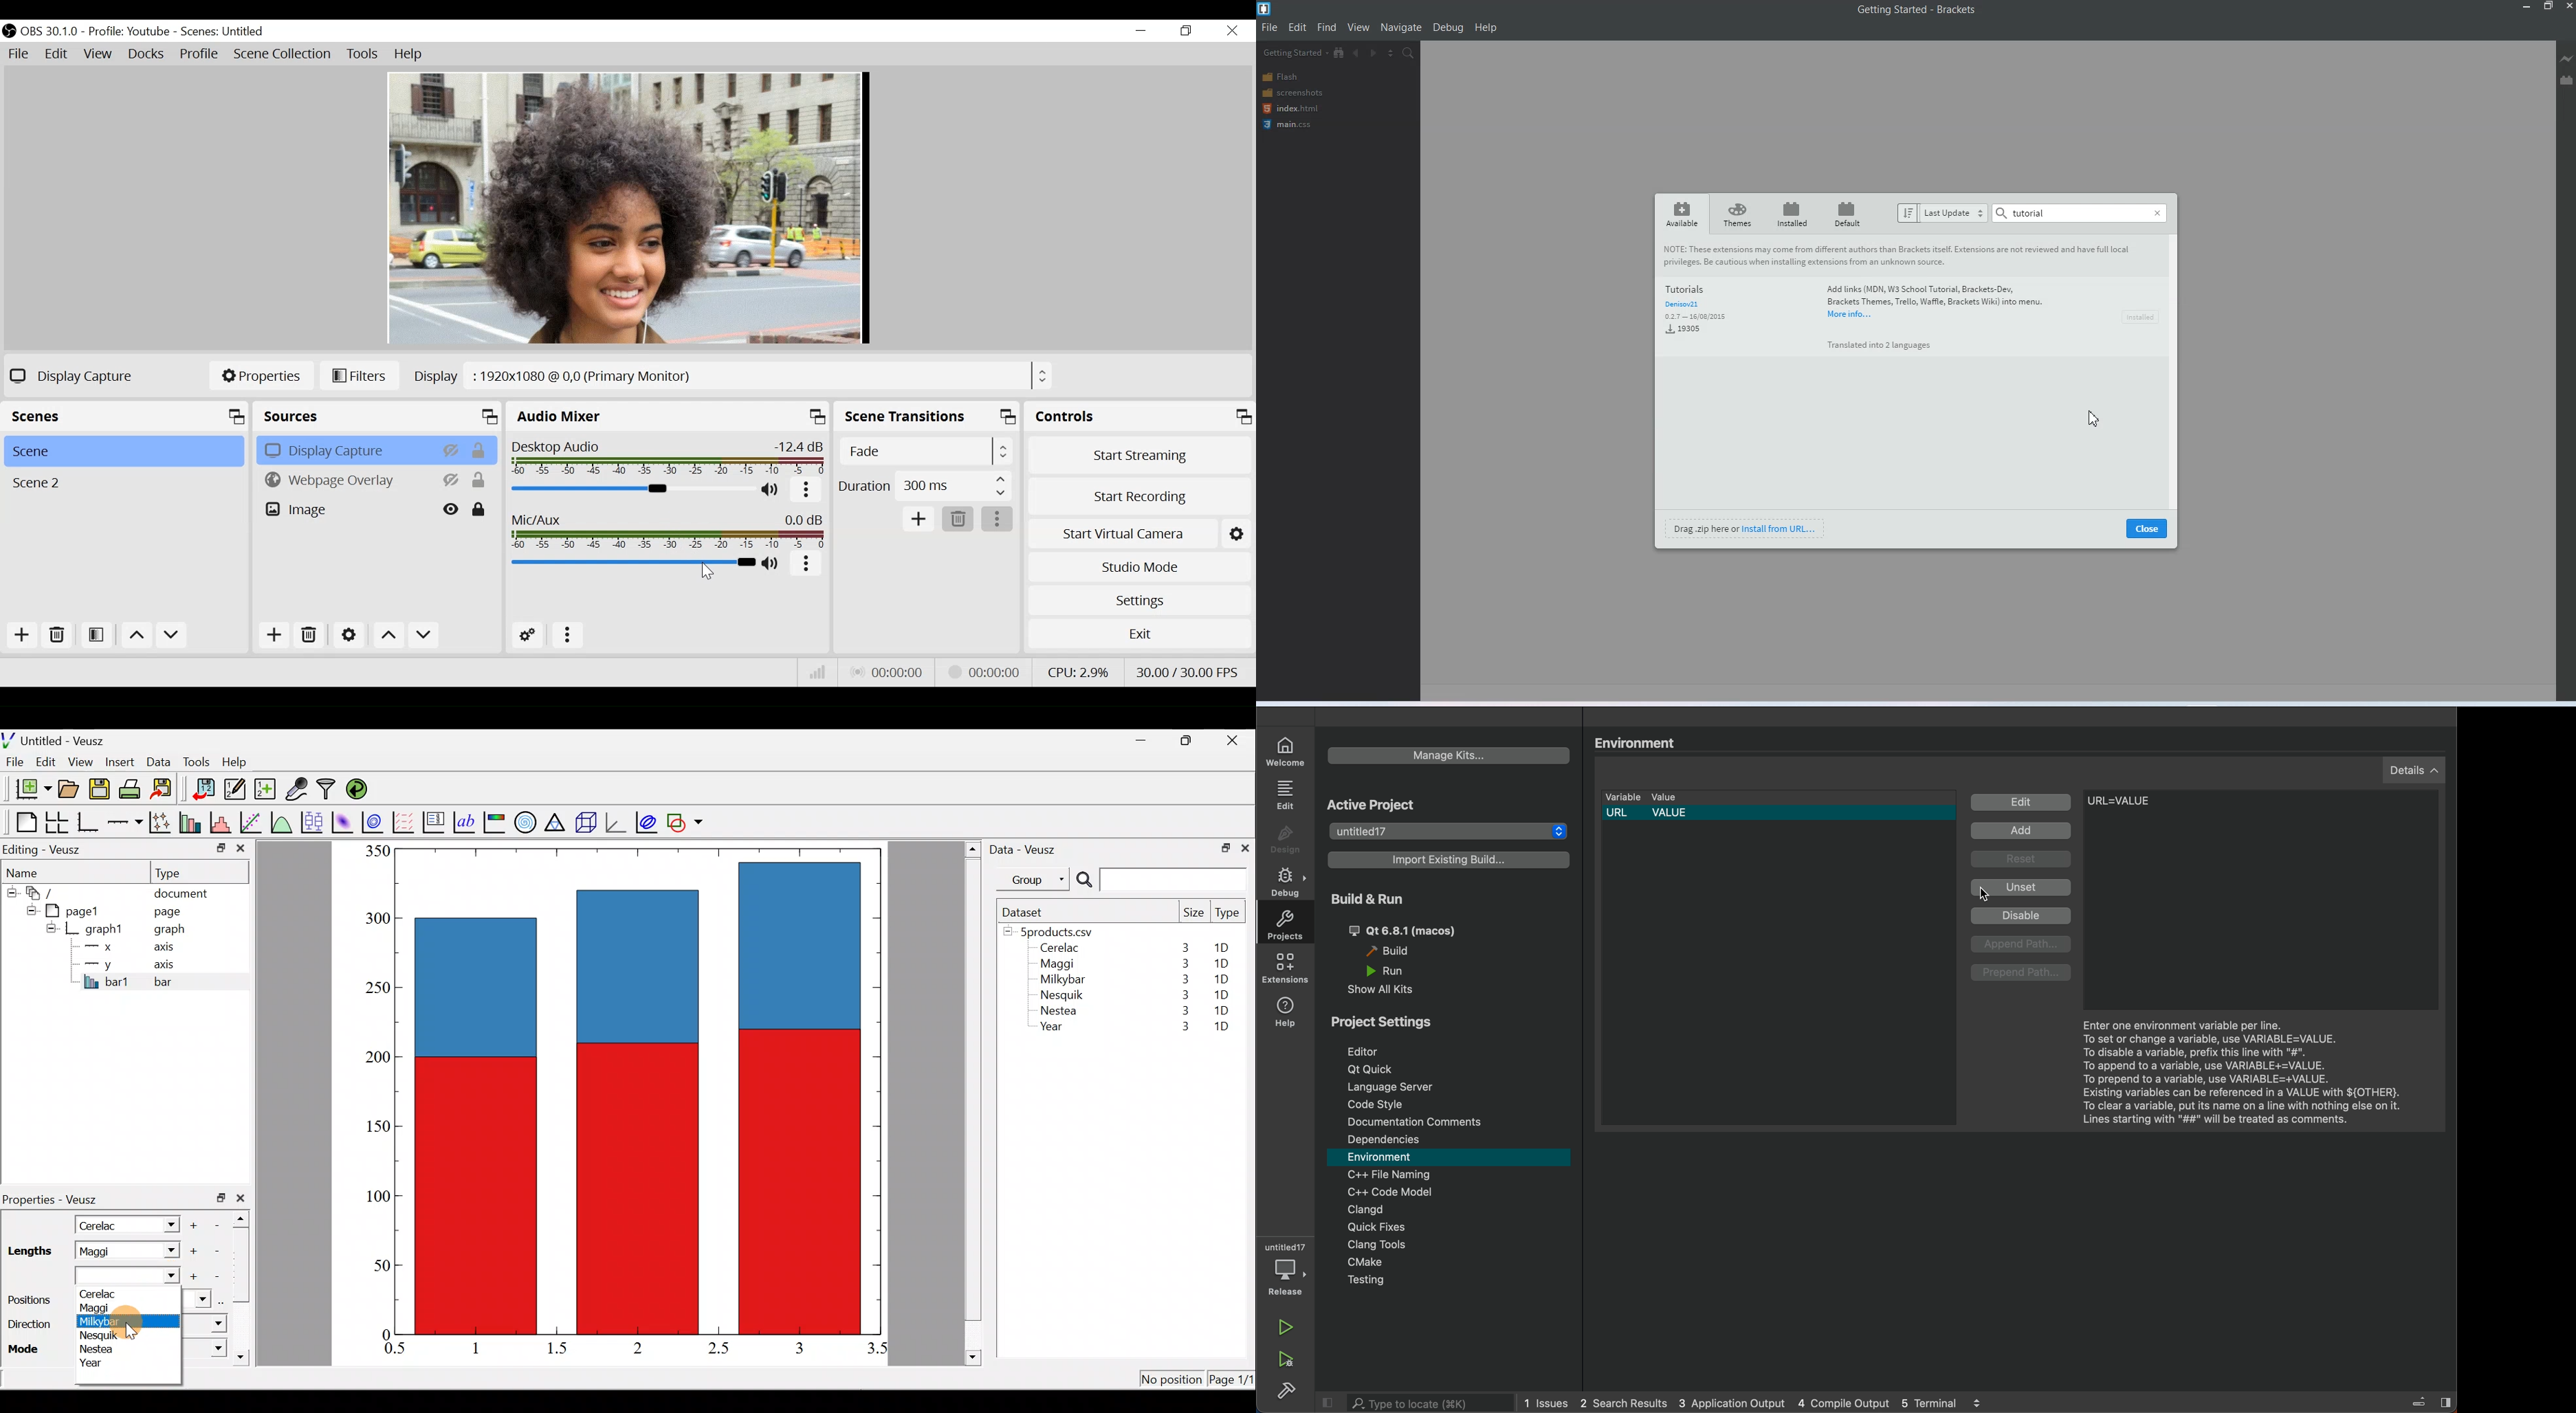  I want to click on Find, so click(1328, 27).